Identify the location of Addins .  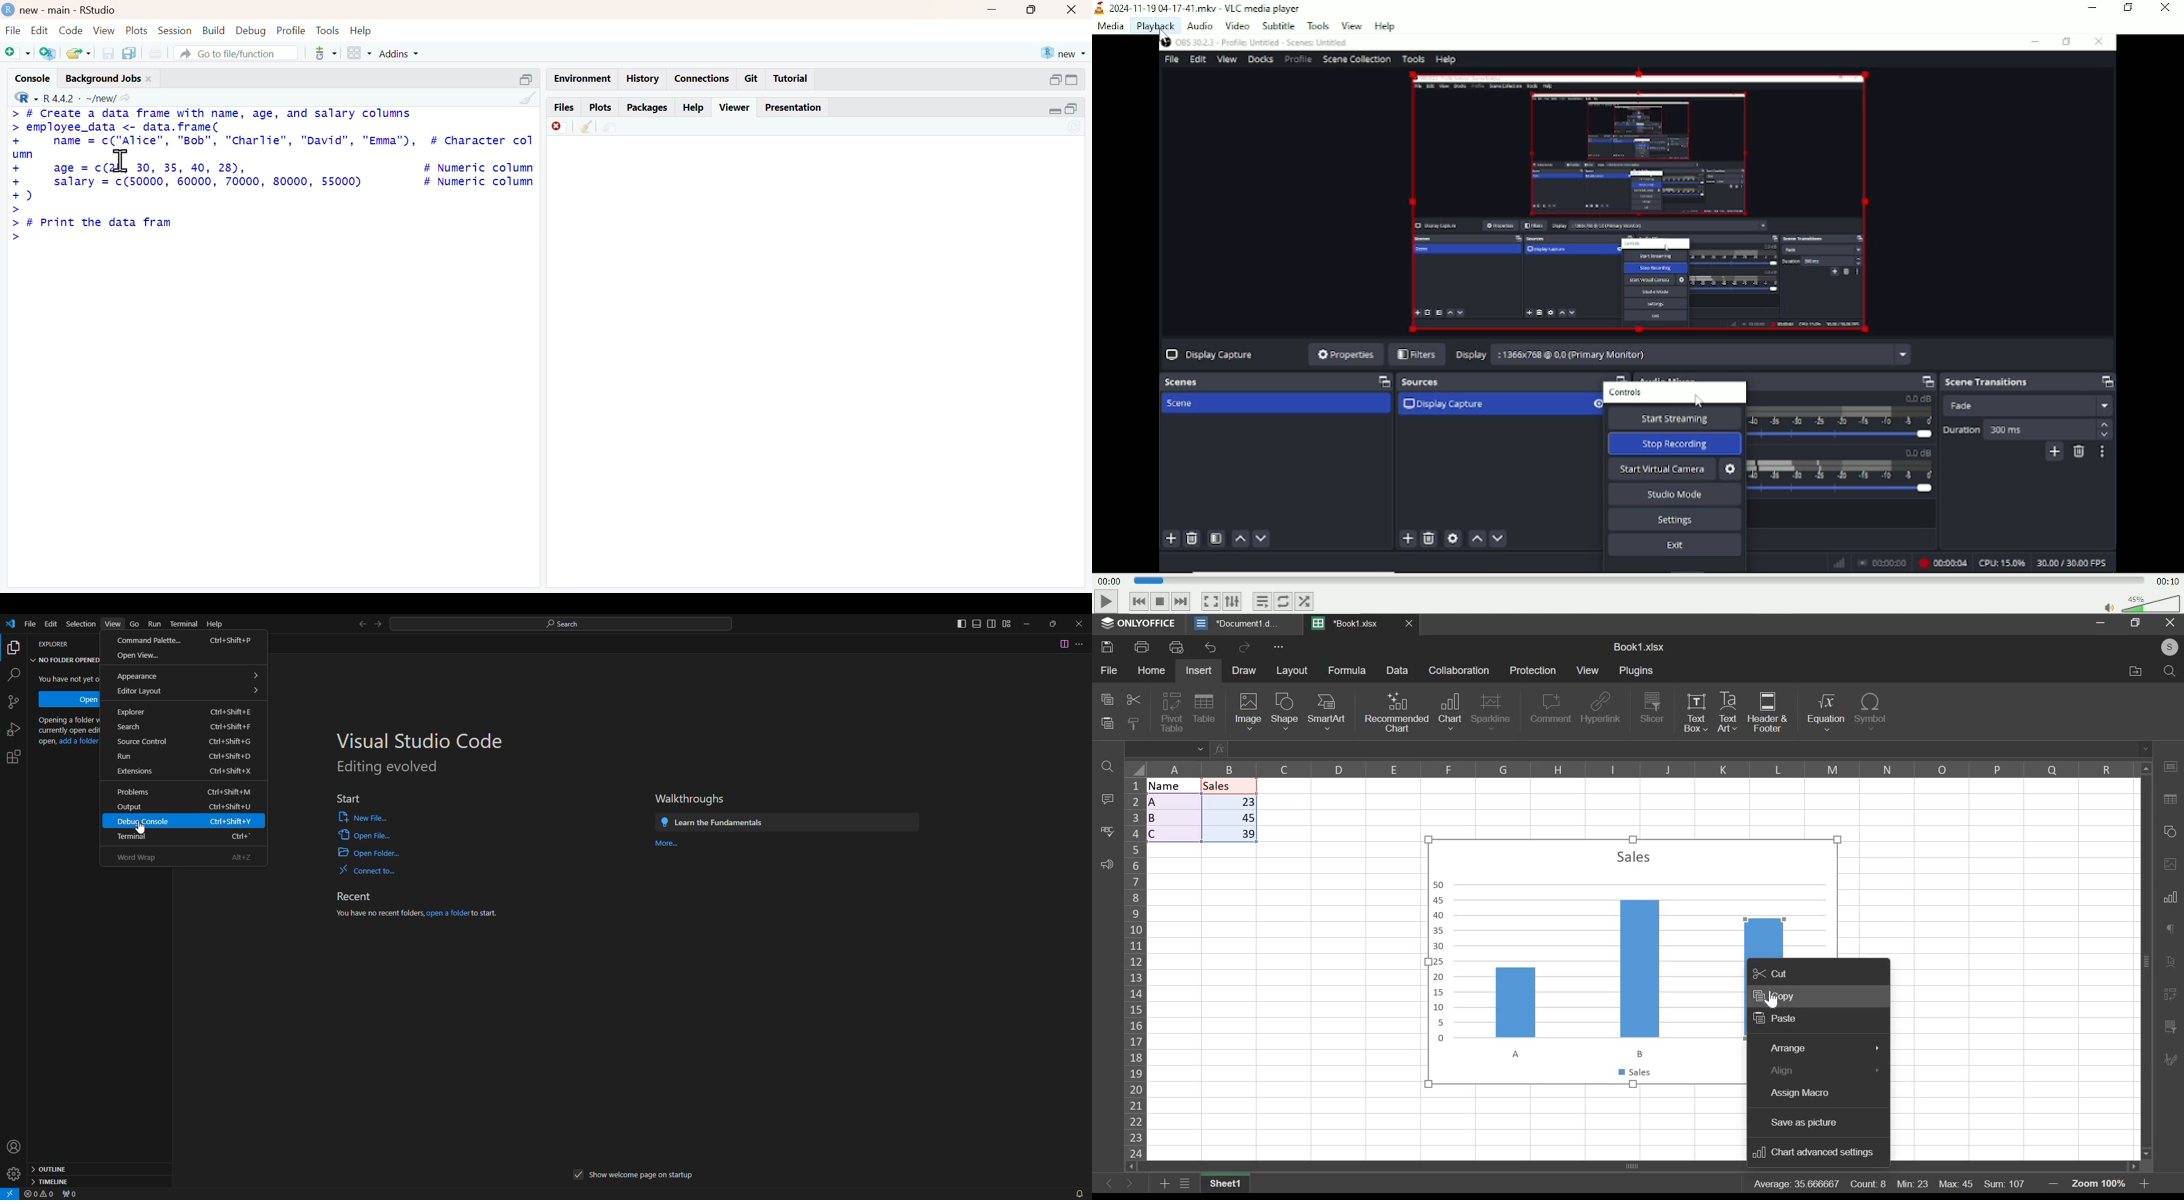
(416, 53).